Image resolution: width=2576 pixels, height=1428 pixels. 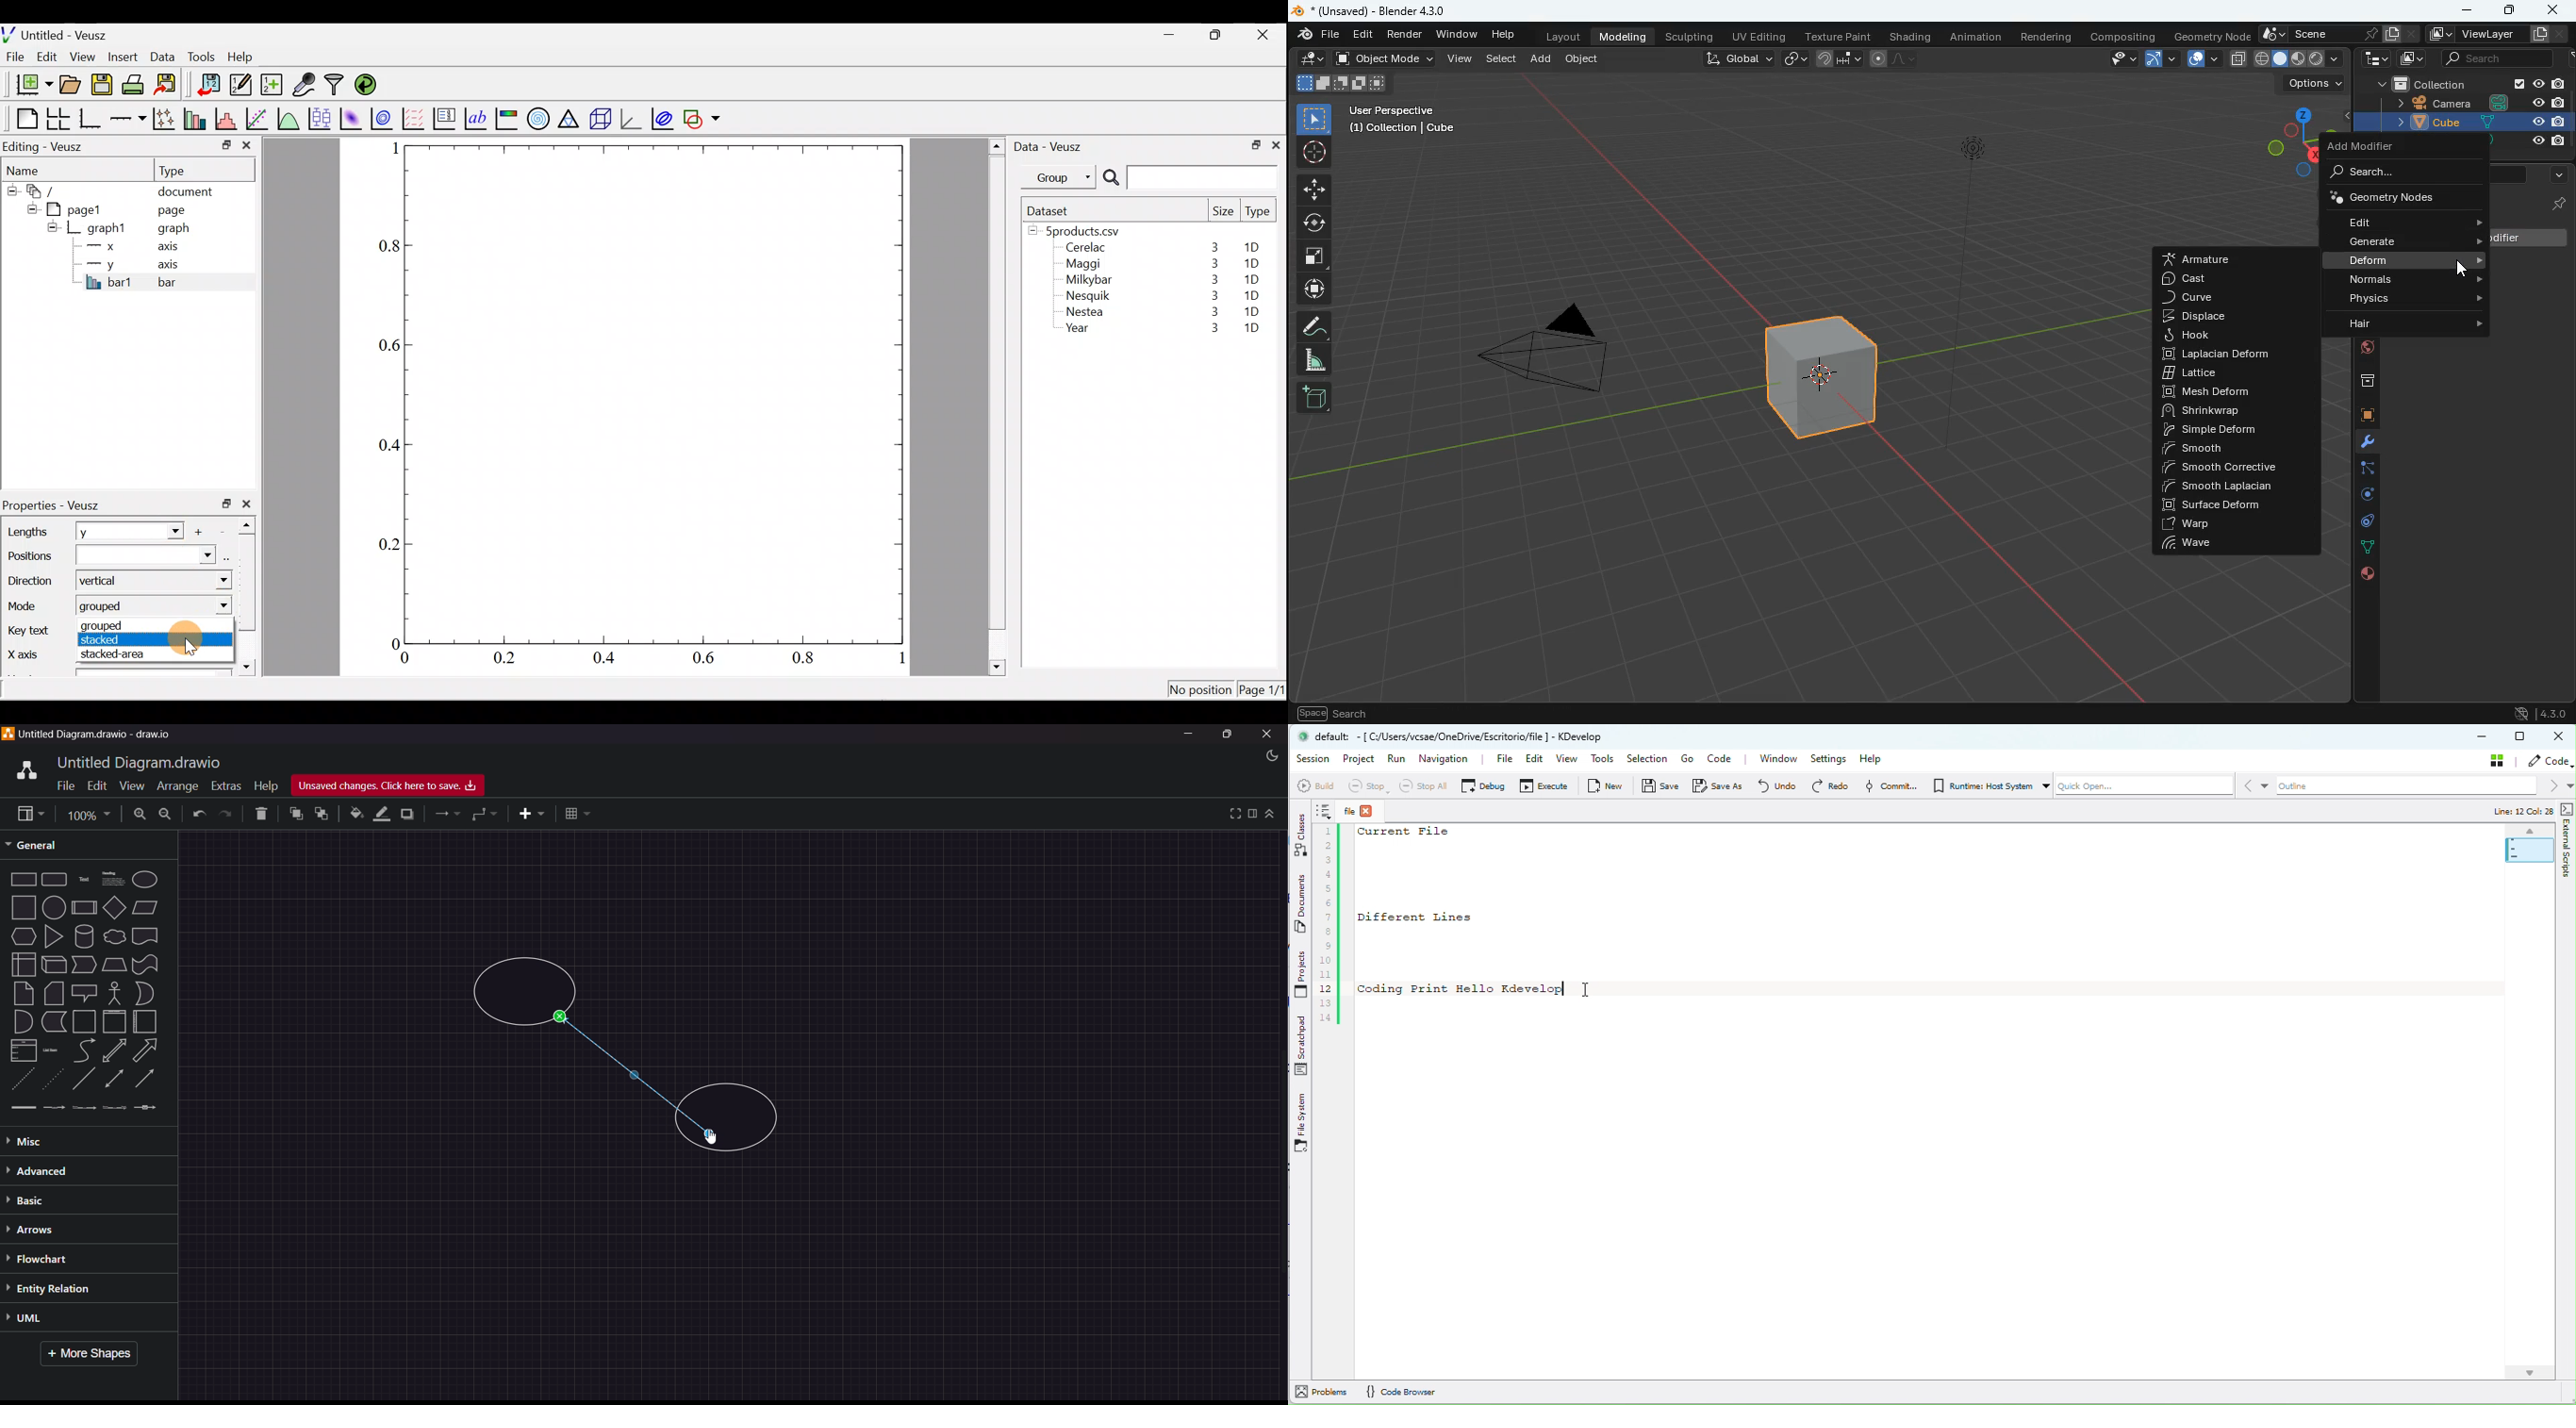 I want to click on Search bar, so click(x=1188, y=178).